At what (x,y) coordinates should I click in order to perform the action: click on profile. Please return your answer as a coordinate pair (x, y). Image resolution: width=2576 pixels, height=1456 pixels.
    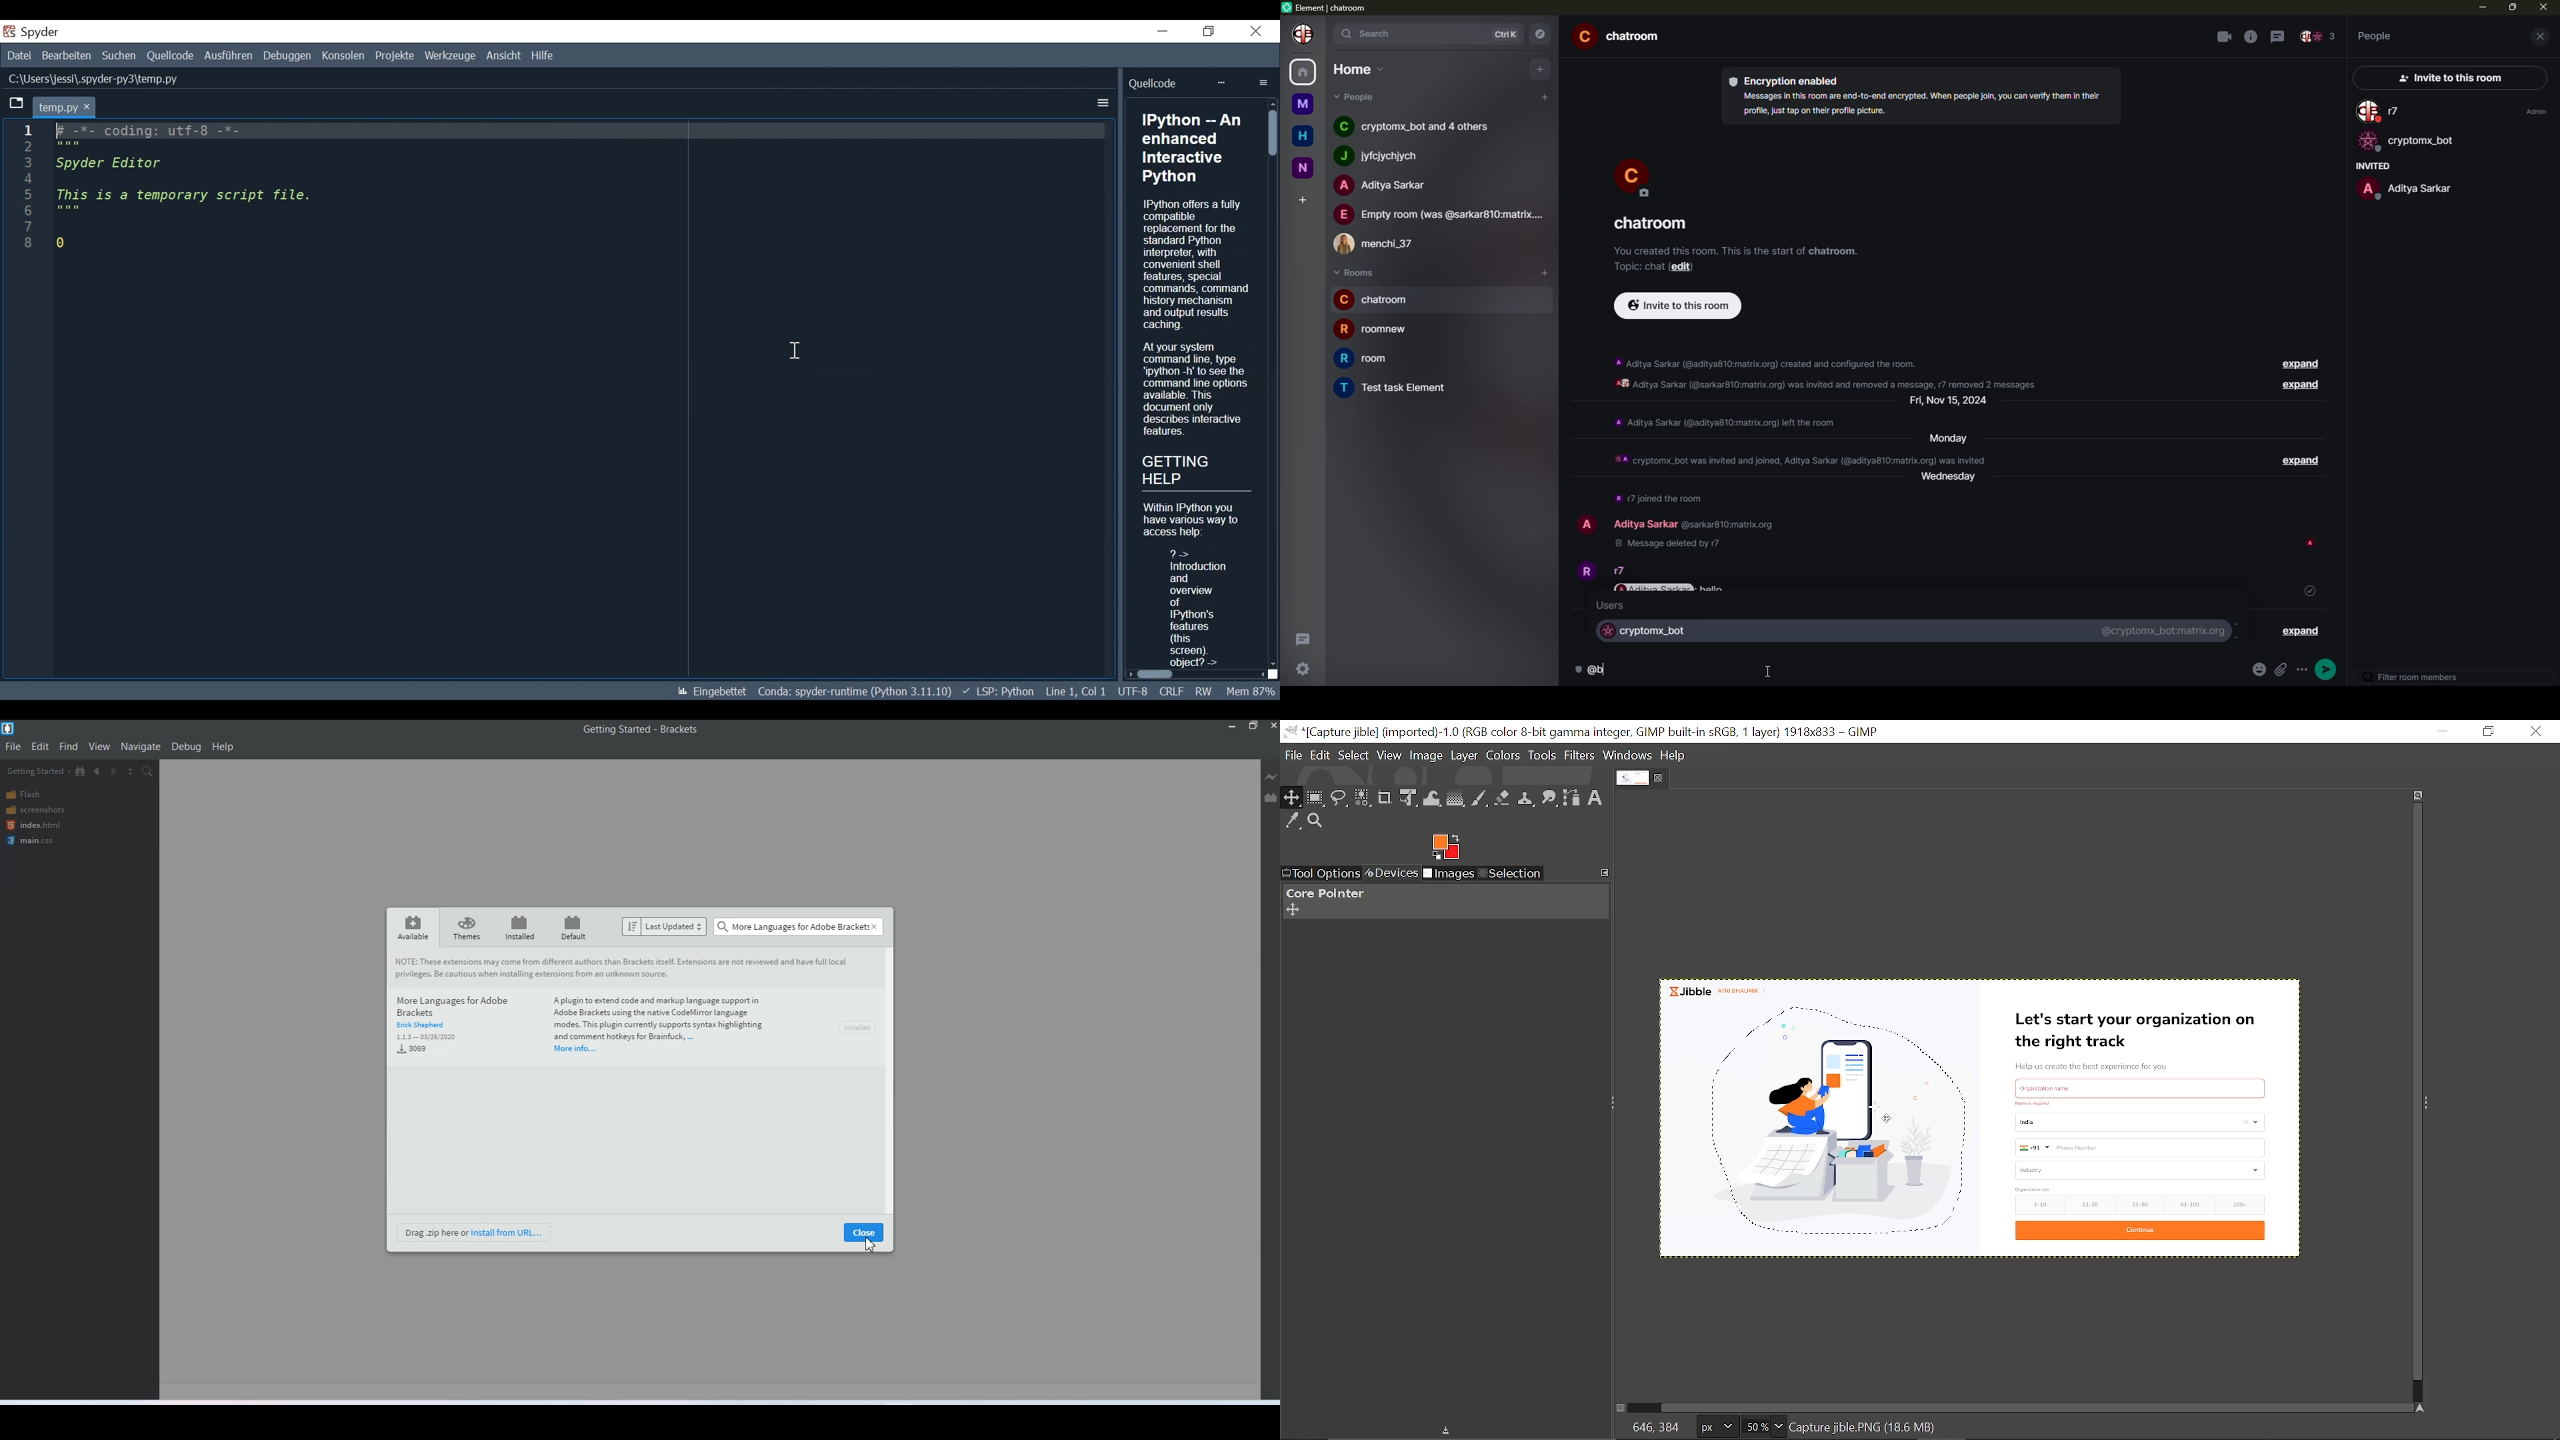
    Looking at the image, I should click on (1584, 570).